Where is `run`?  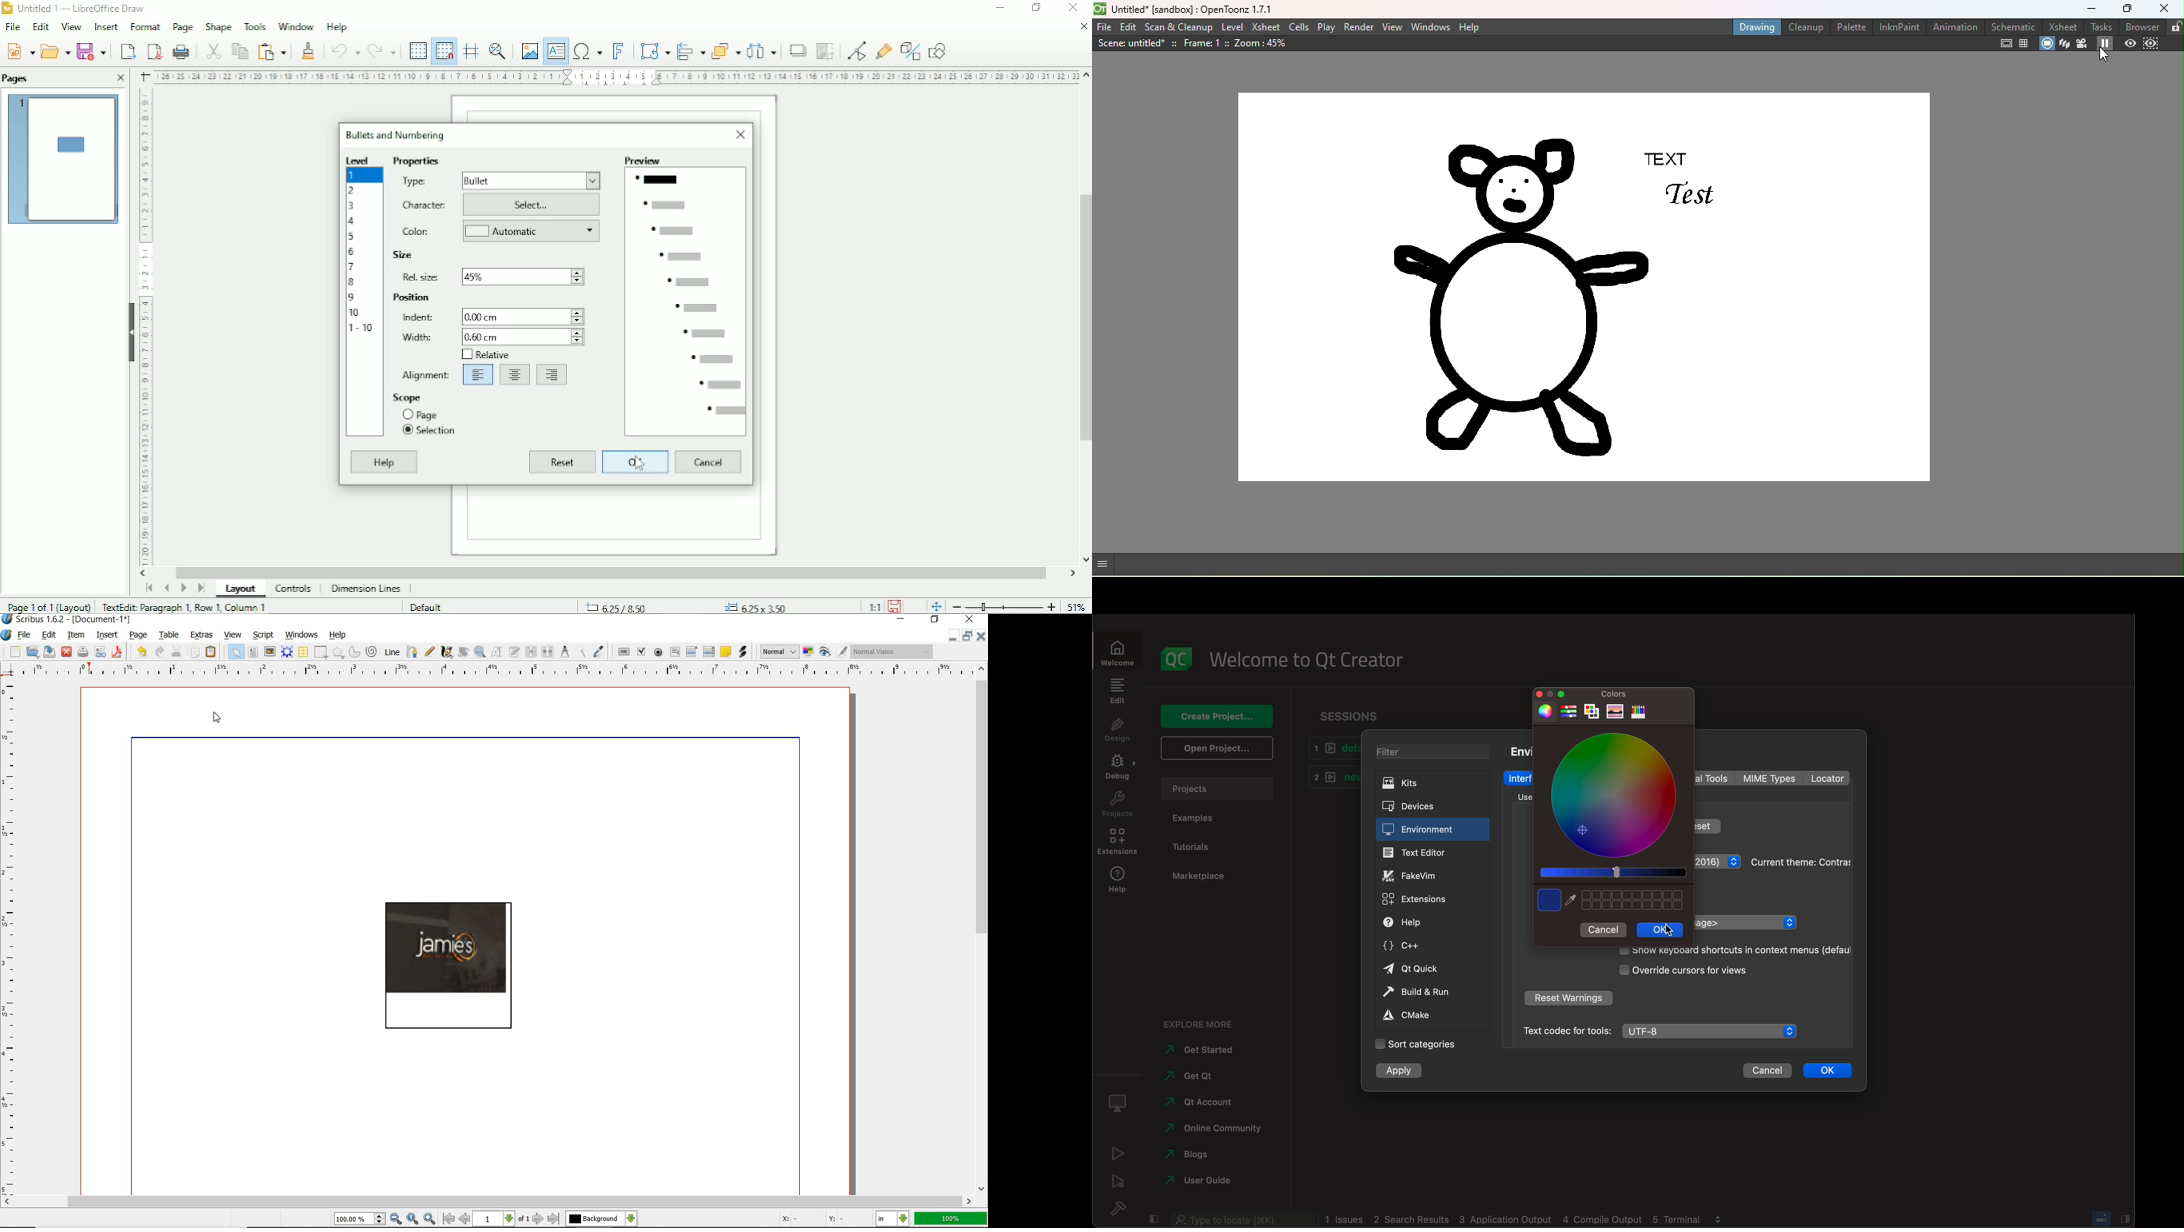 run is located at coordinates (1119, 1152).